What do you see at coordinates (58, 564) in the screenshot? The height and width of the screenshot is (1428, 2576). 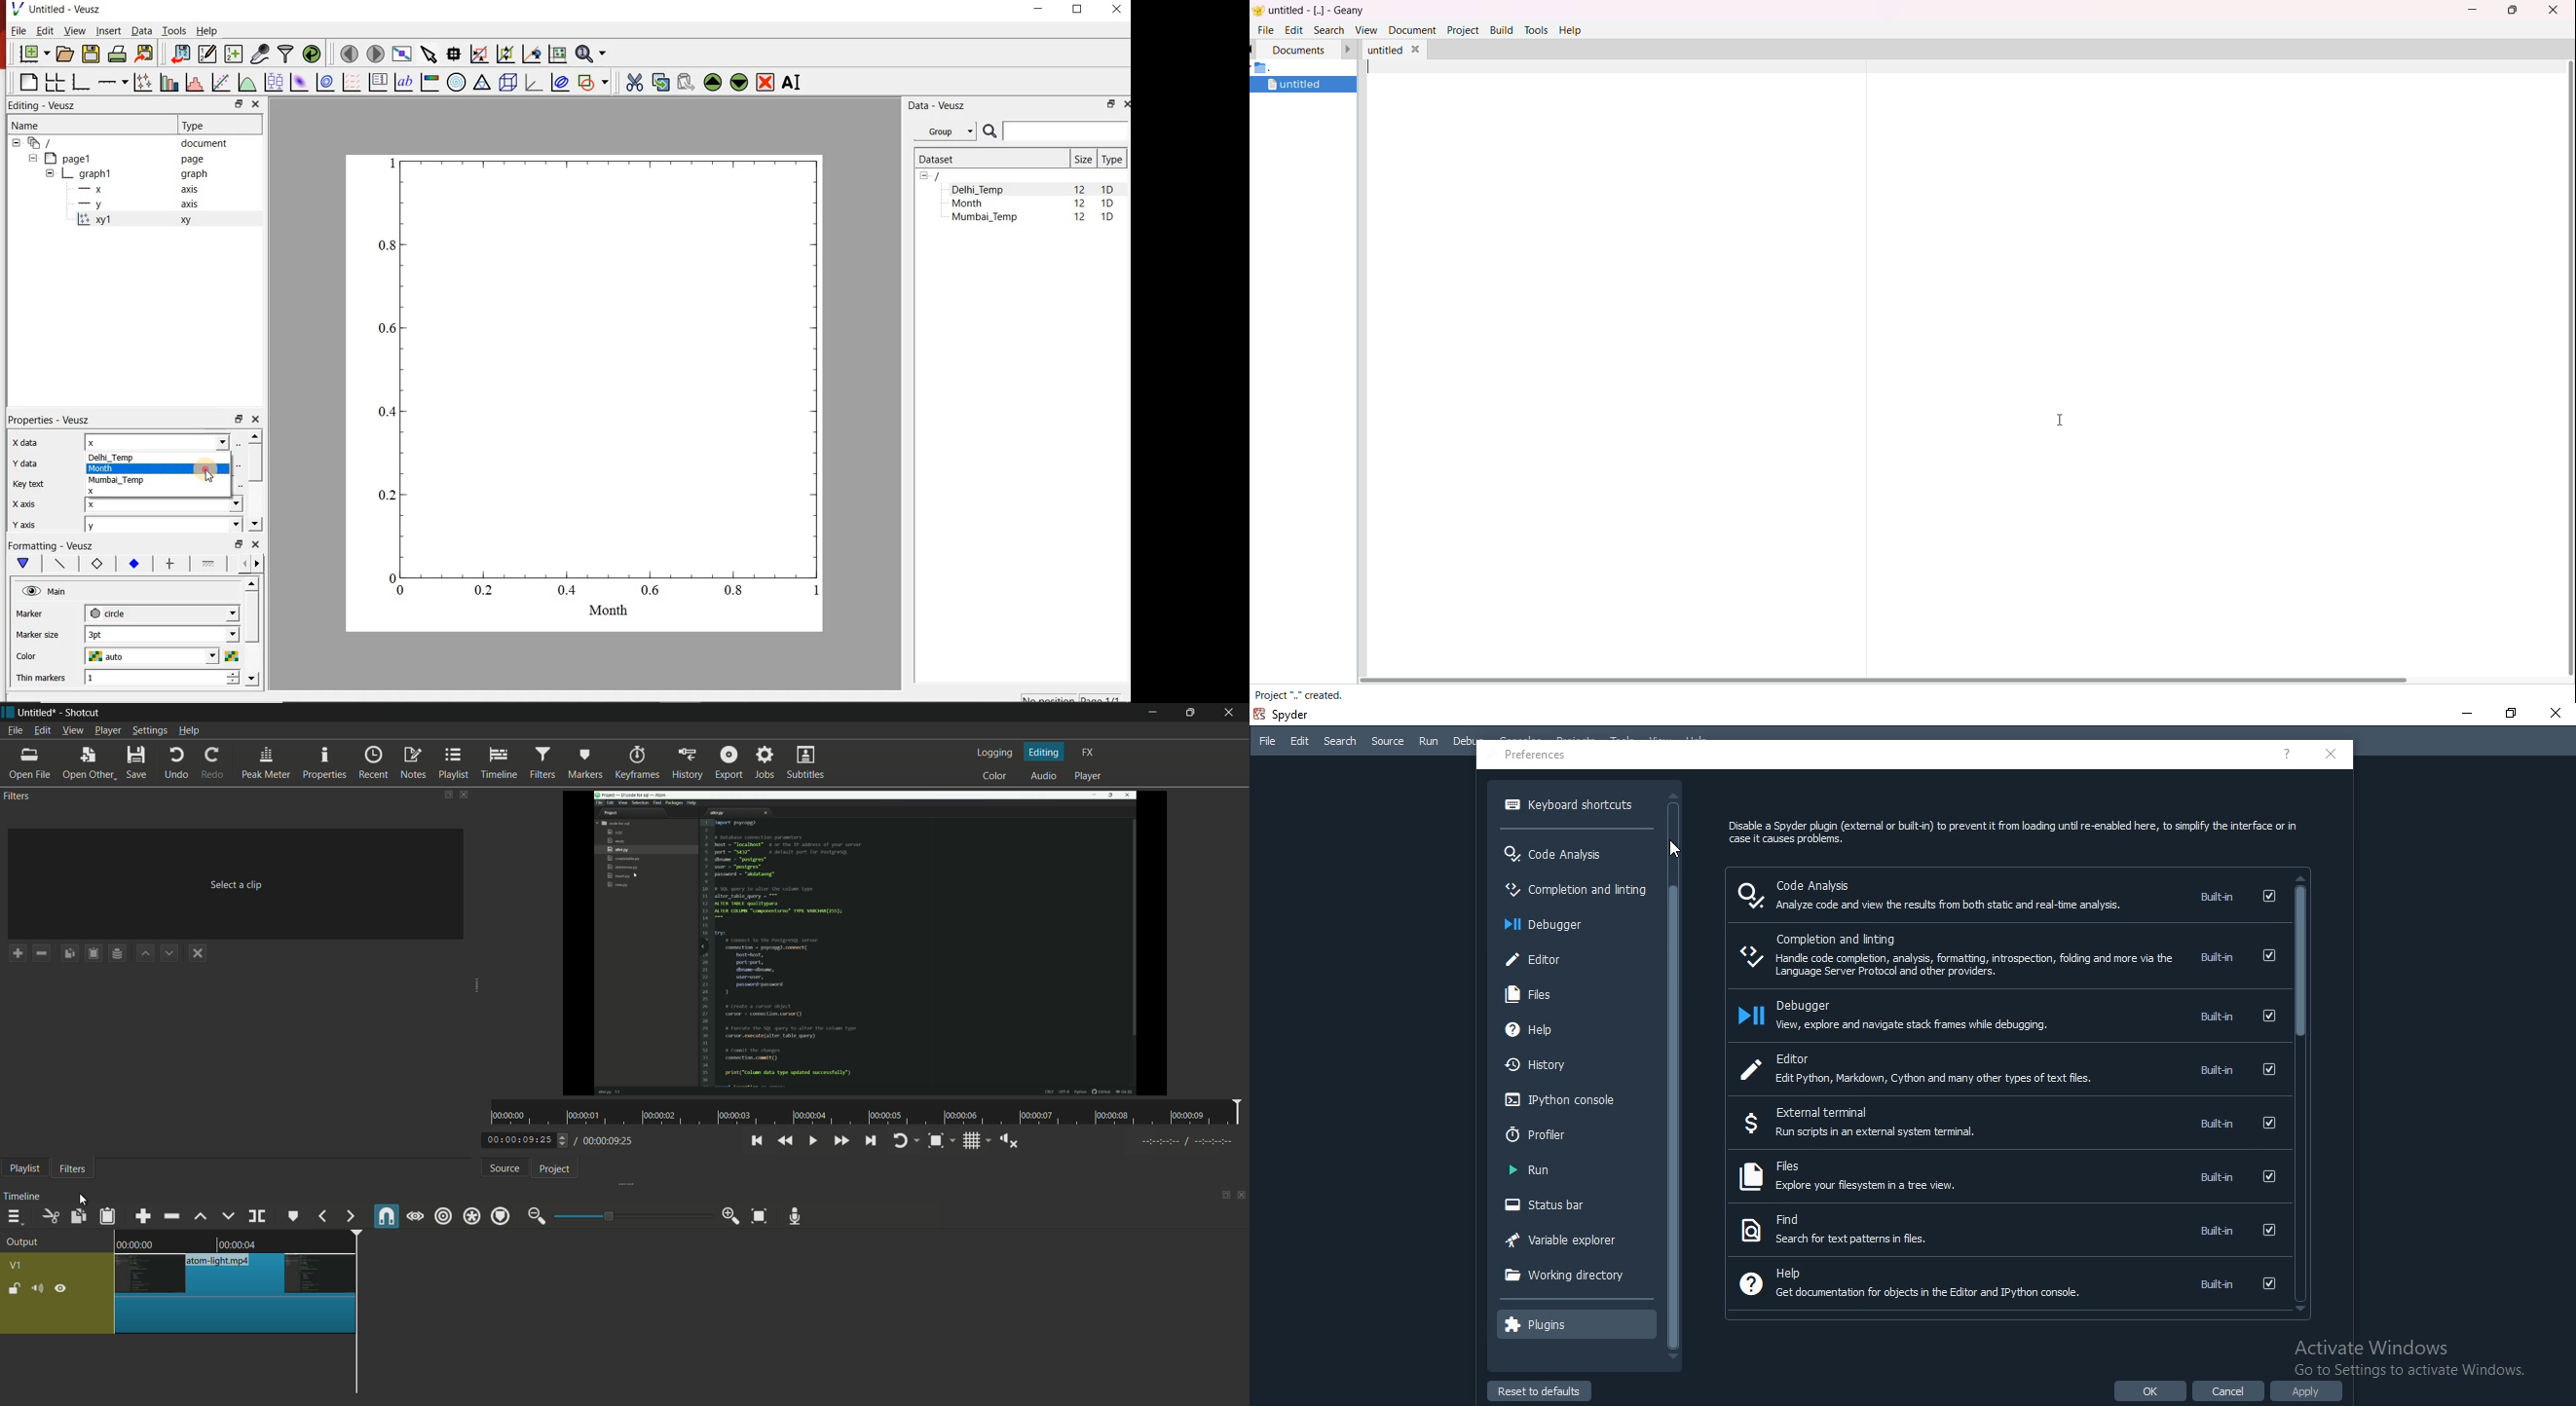 I see `Axis line` at bounding box center [58, 564].